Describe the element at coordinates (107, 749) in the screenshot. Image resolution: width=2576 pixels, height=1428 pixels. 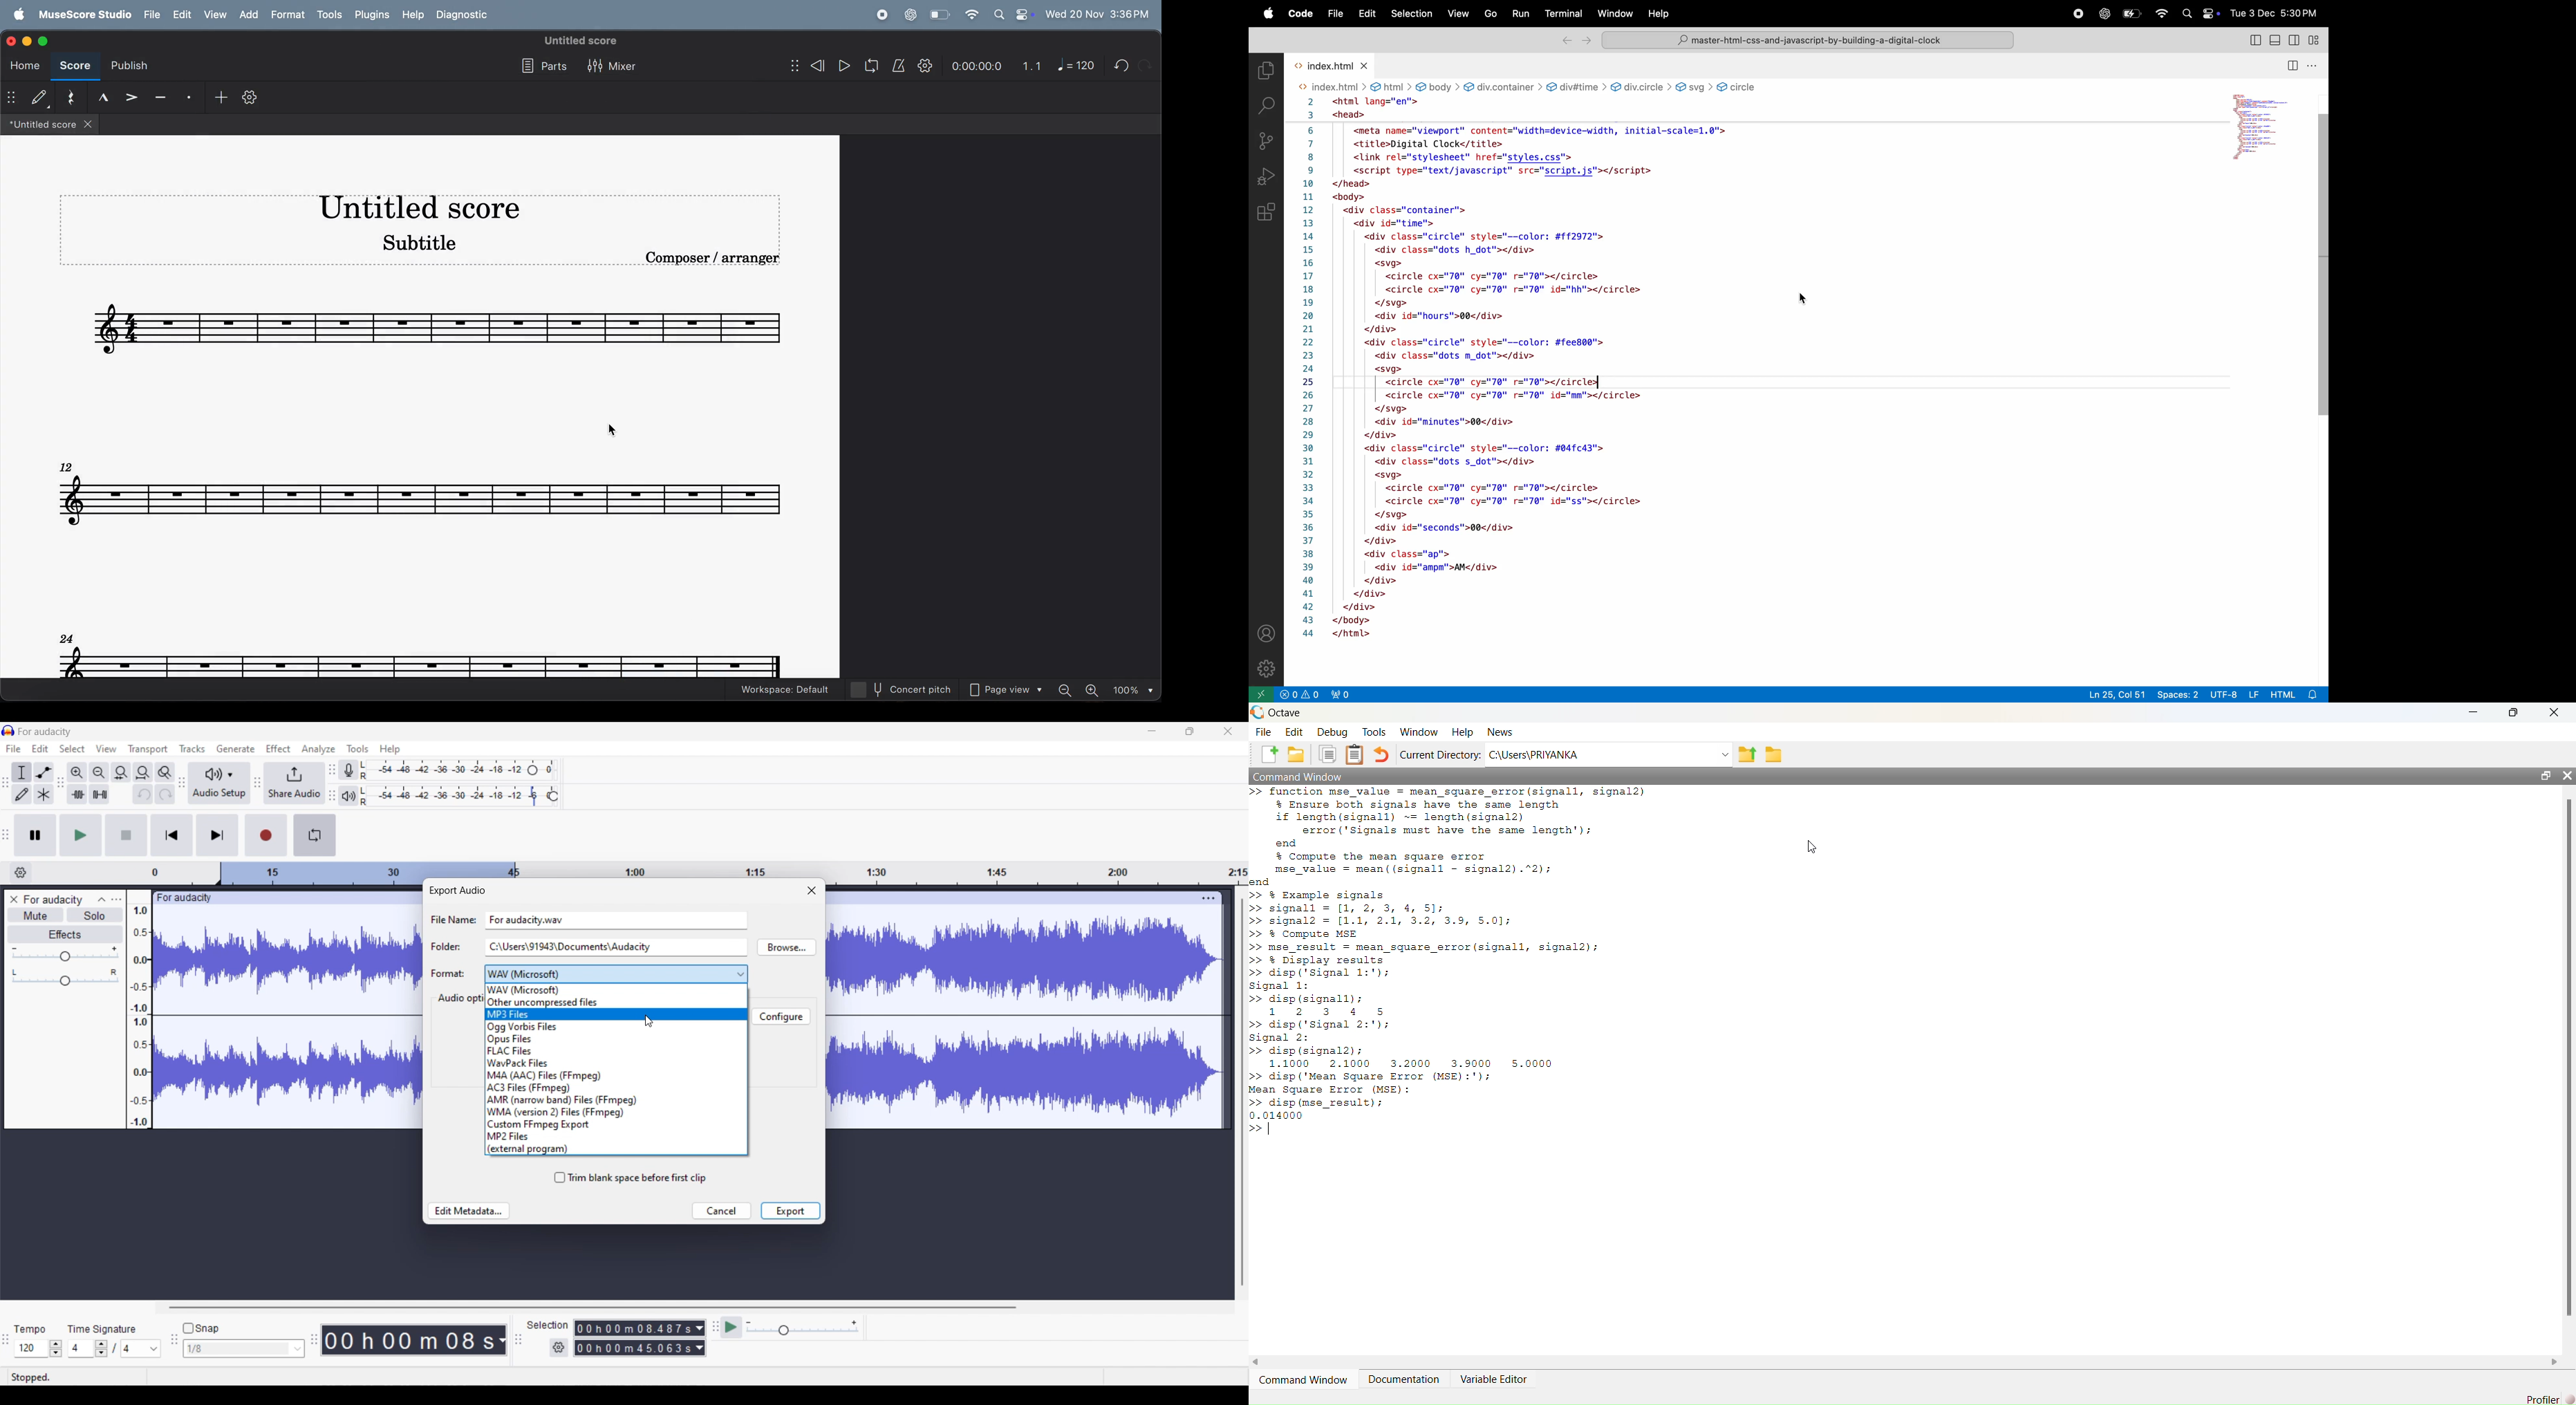
I see `View menu` at that location.